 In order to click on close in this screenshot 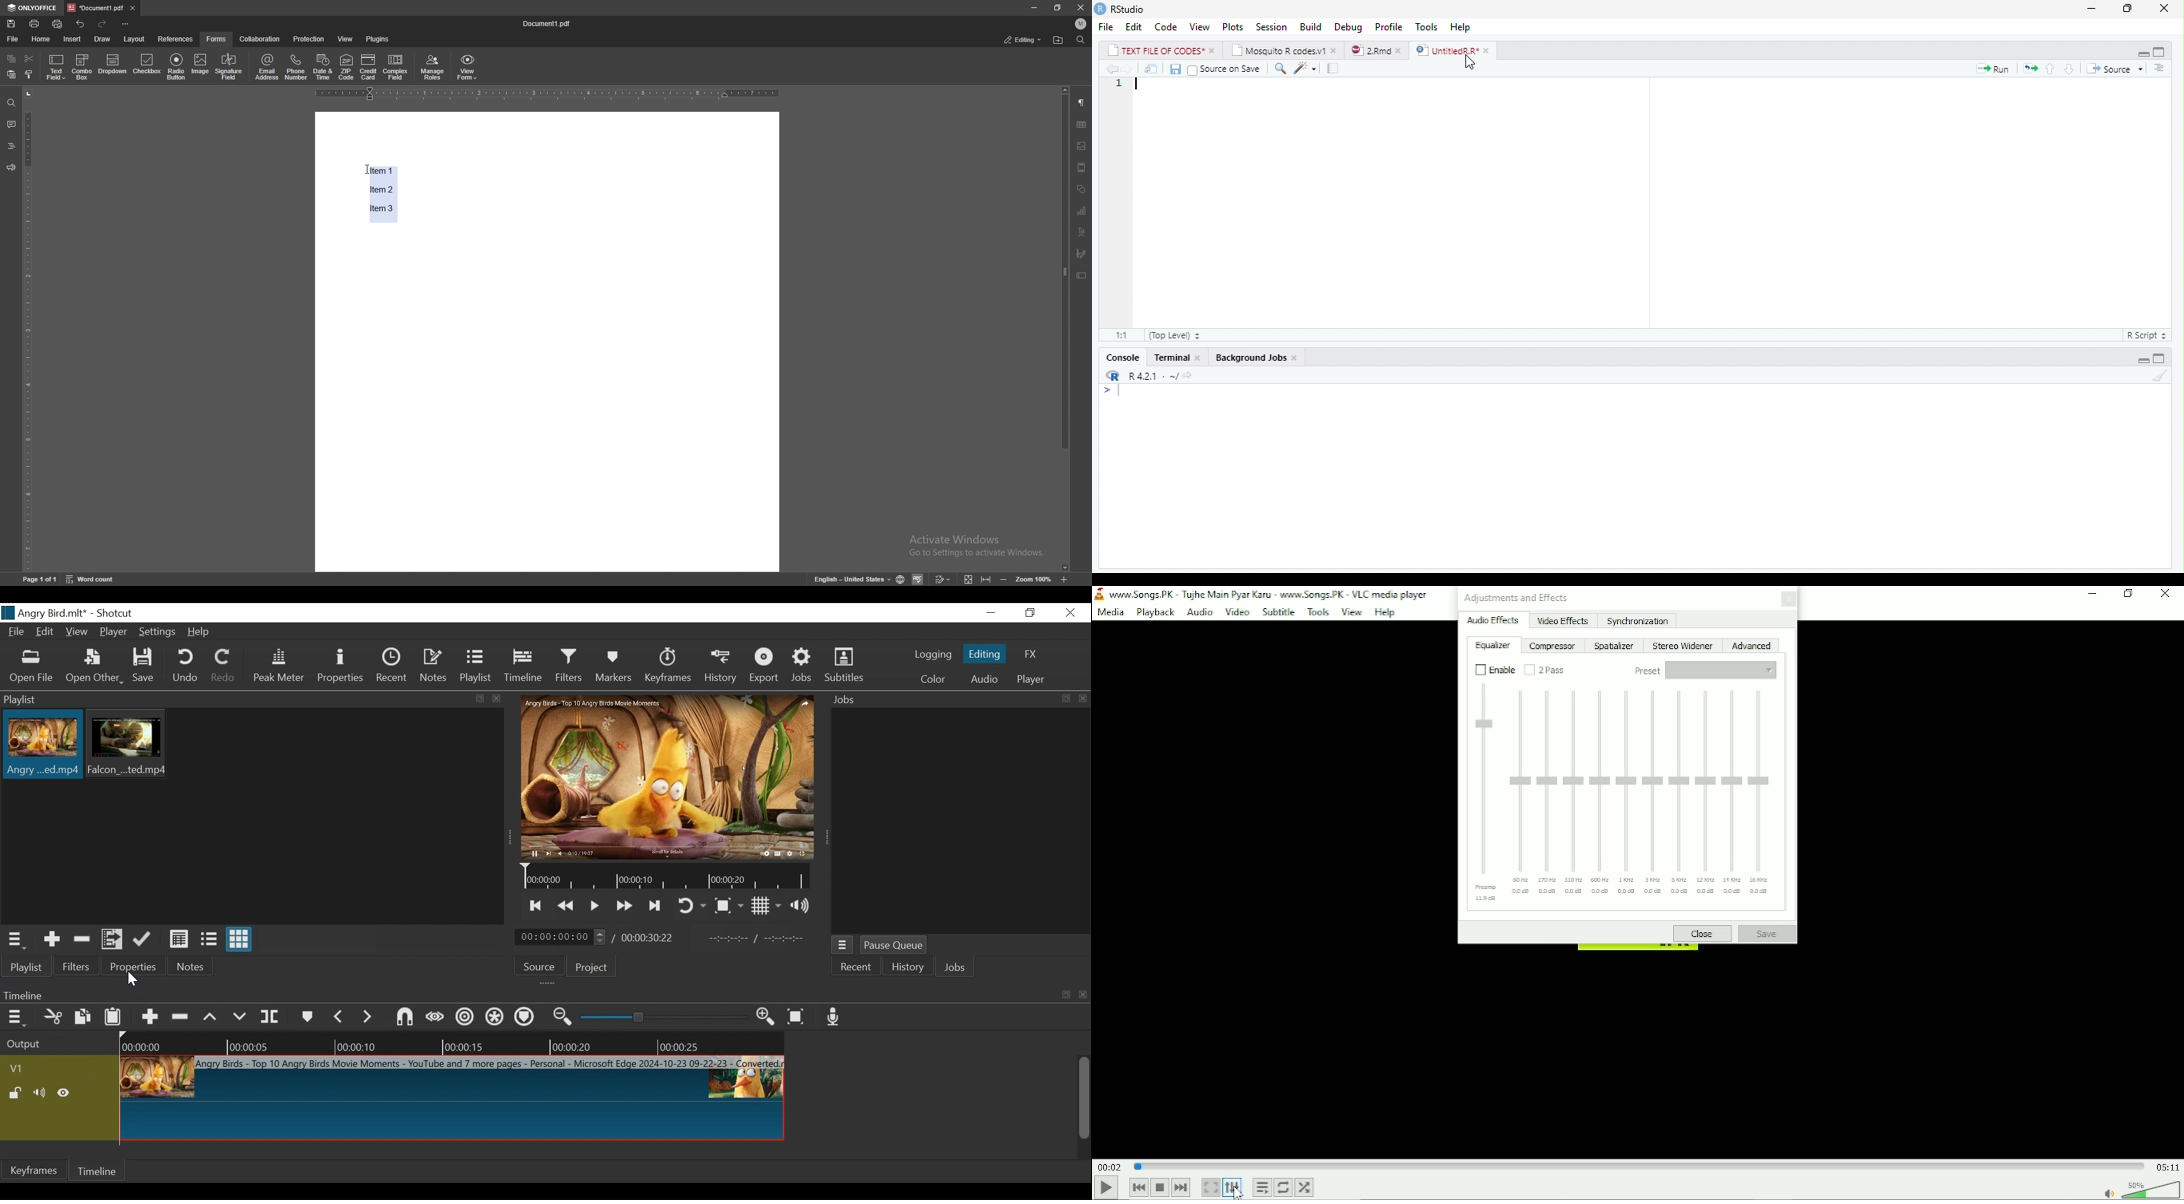, I will do `click(1402, 51)`.